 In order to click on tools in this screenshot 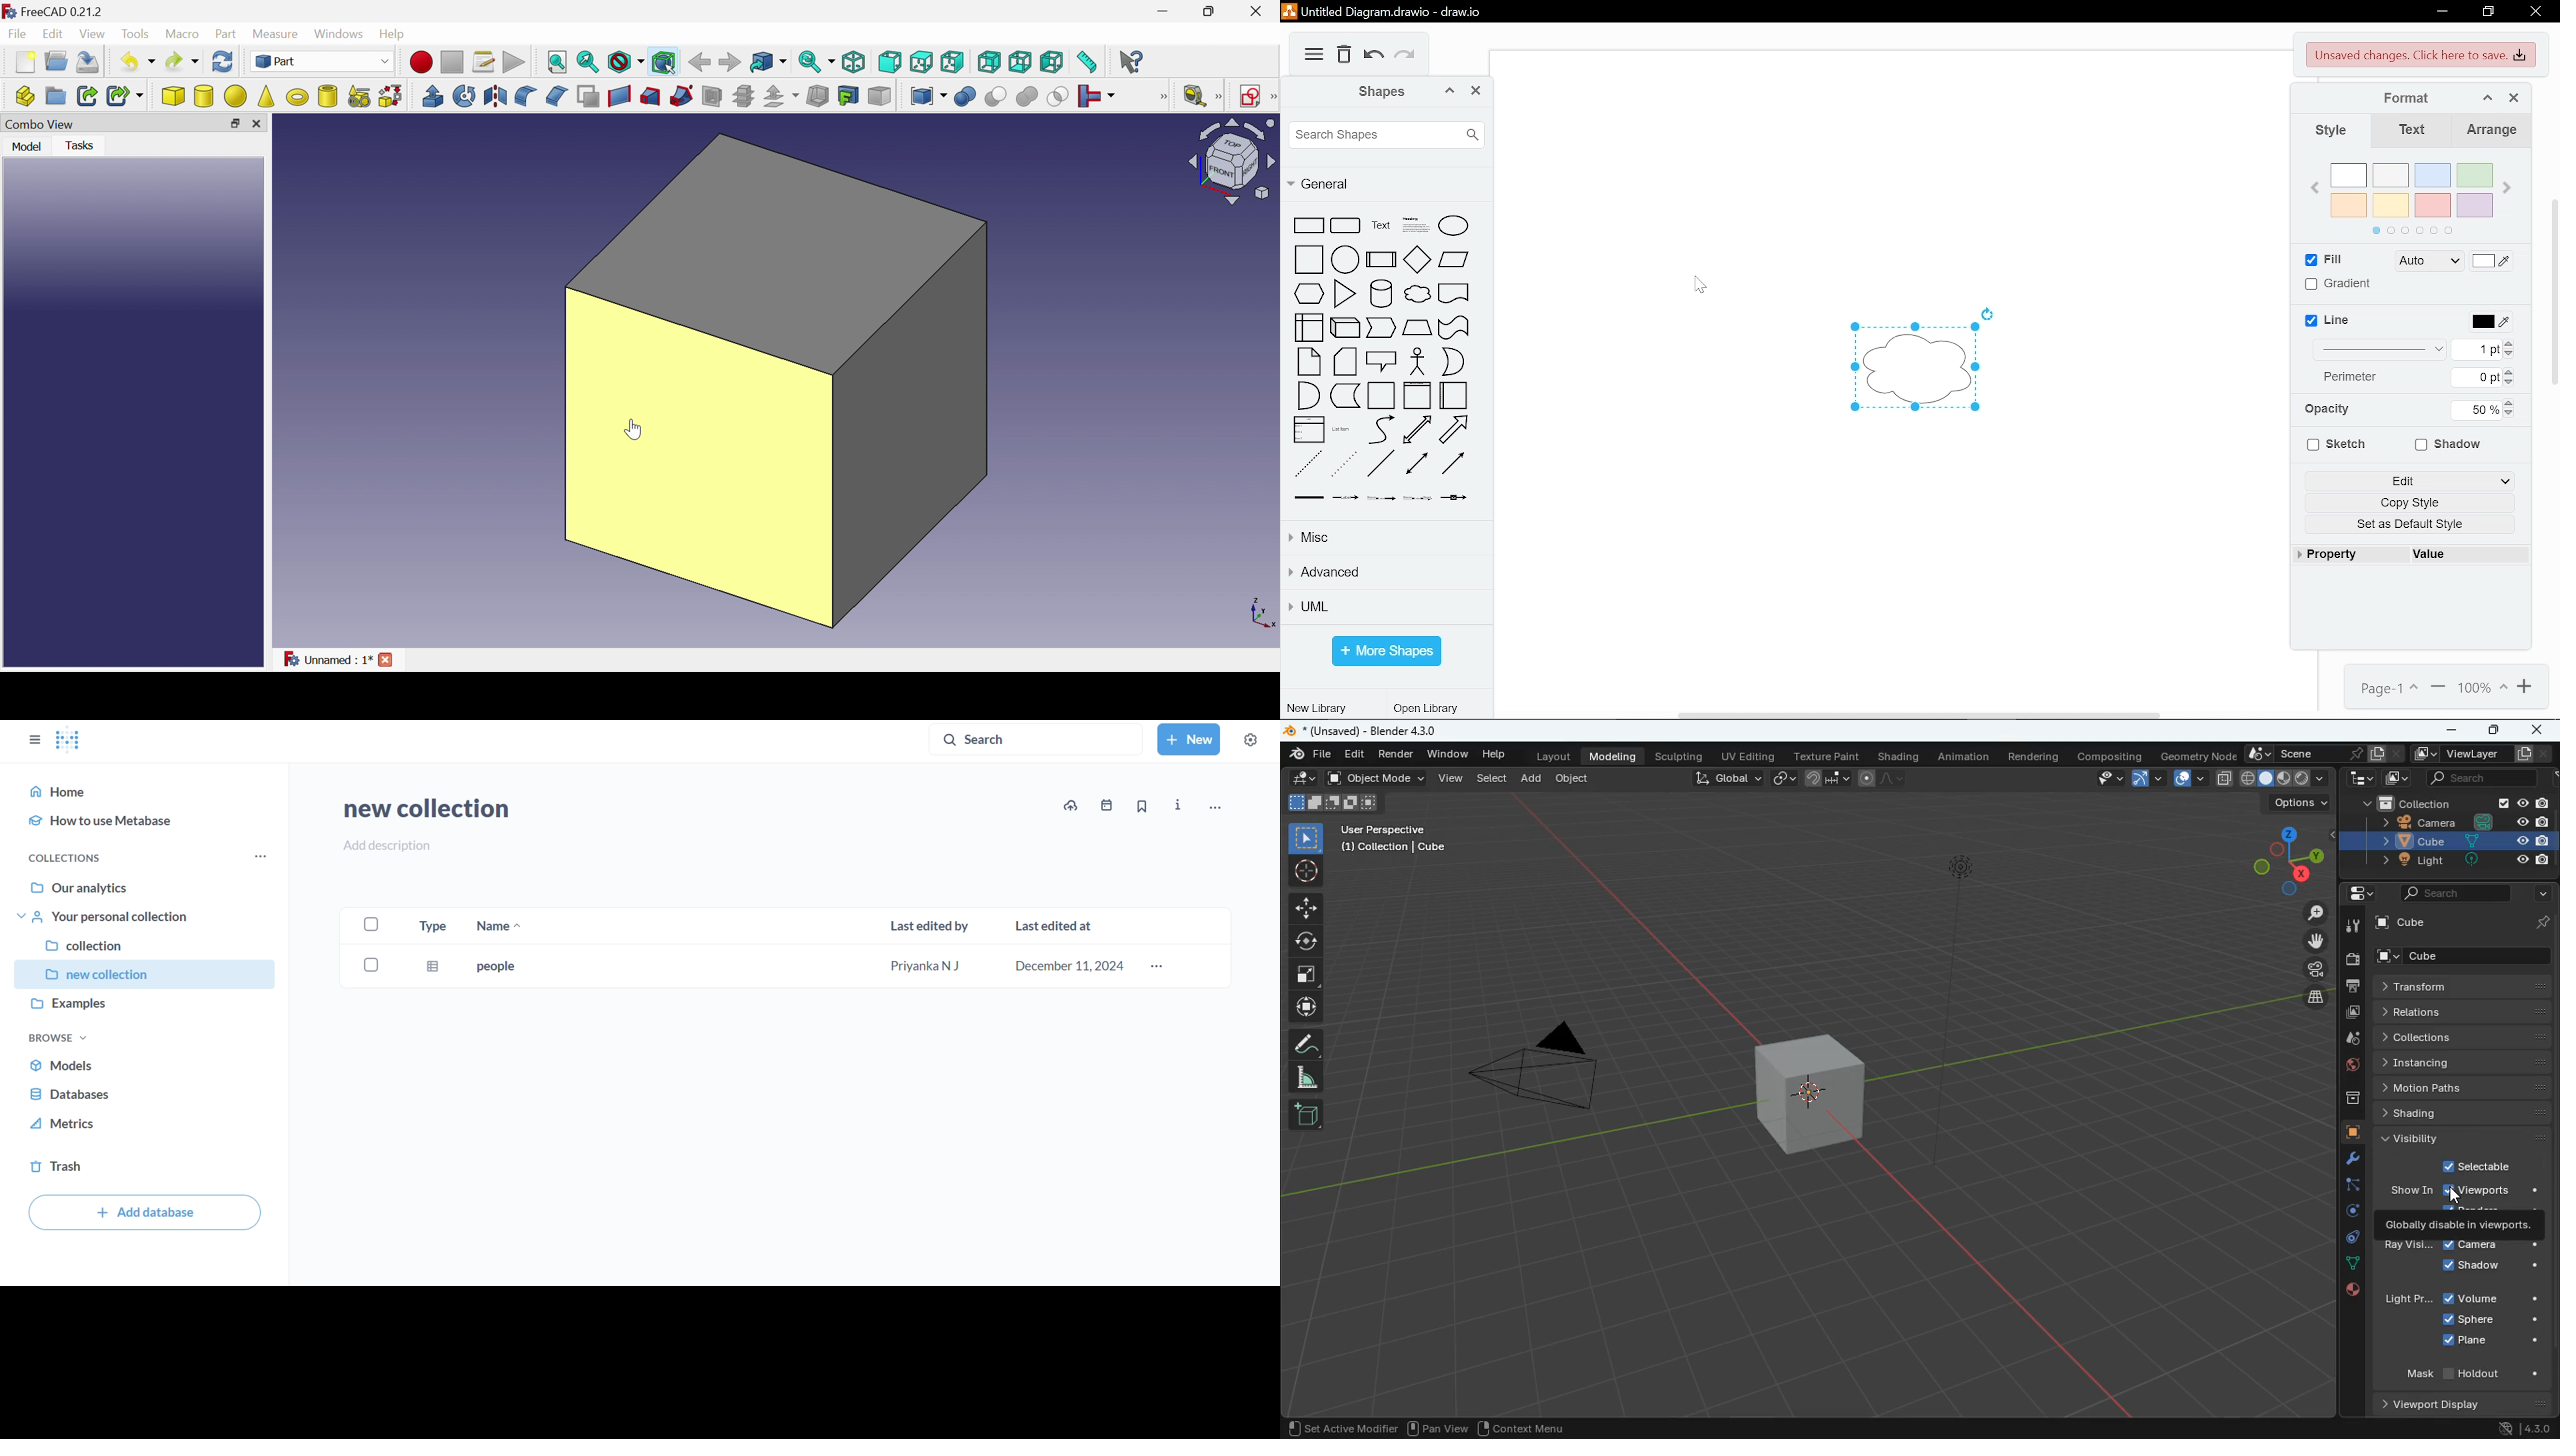, I will do `click(2345, 1160)`.